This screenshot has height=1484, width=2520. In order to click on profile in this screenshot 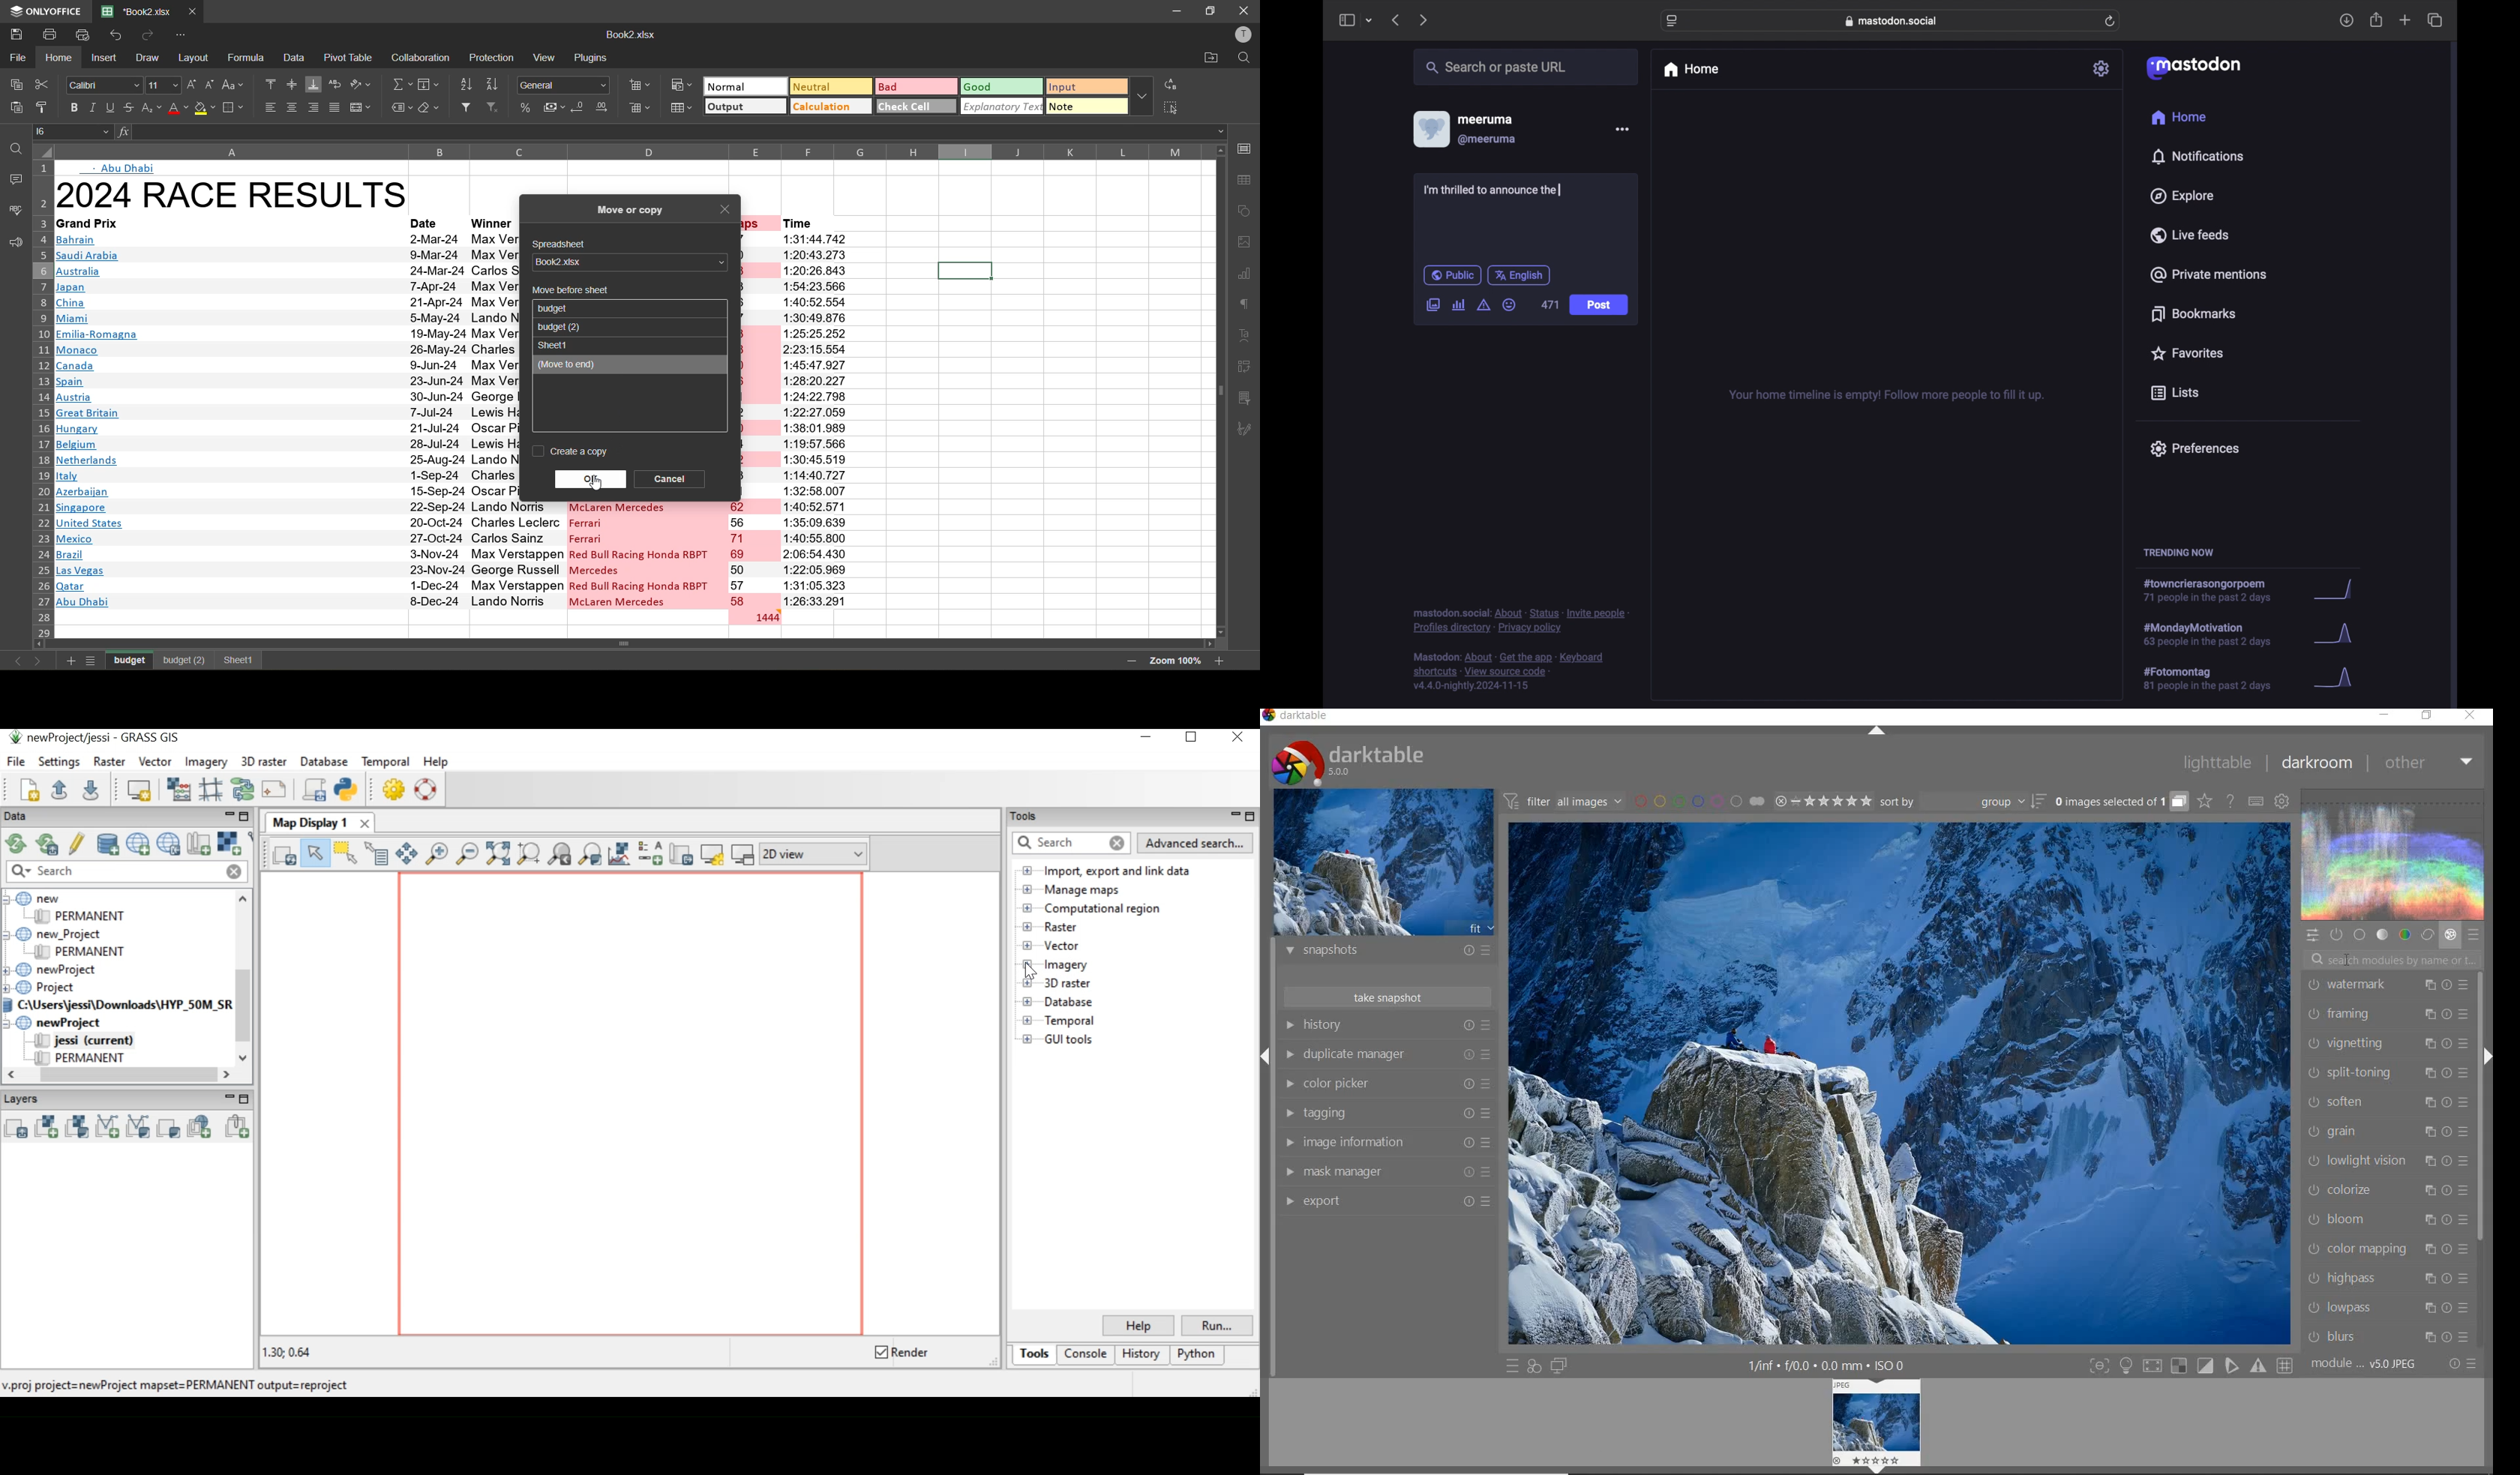, I will do `click(1240, 35)`.